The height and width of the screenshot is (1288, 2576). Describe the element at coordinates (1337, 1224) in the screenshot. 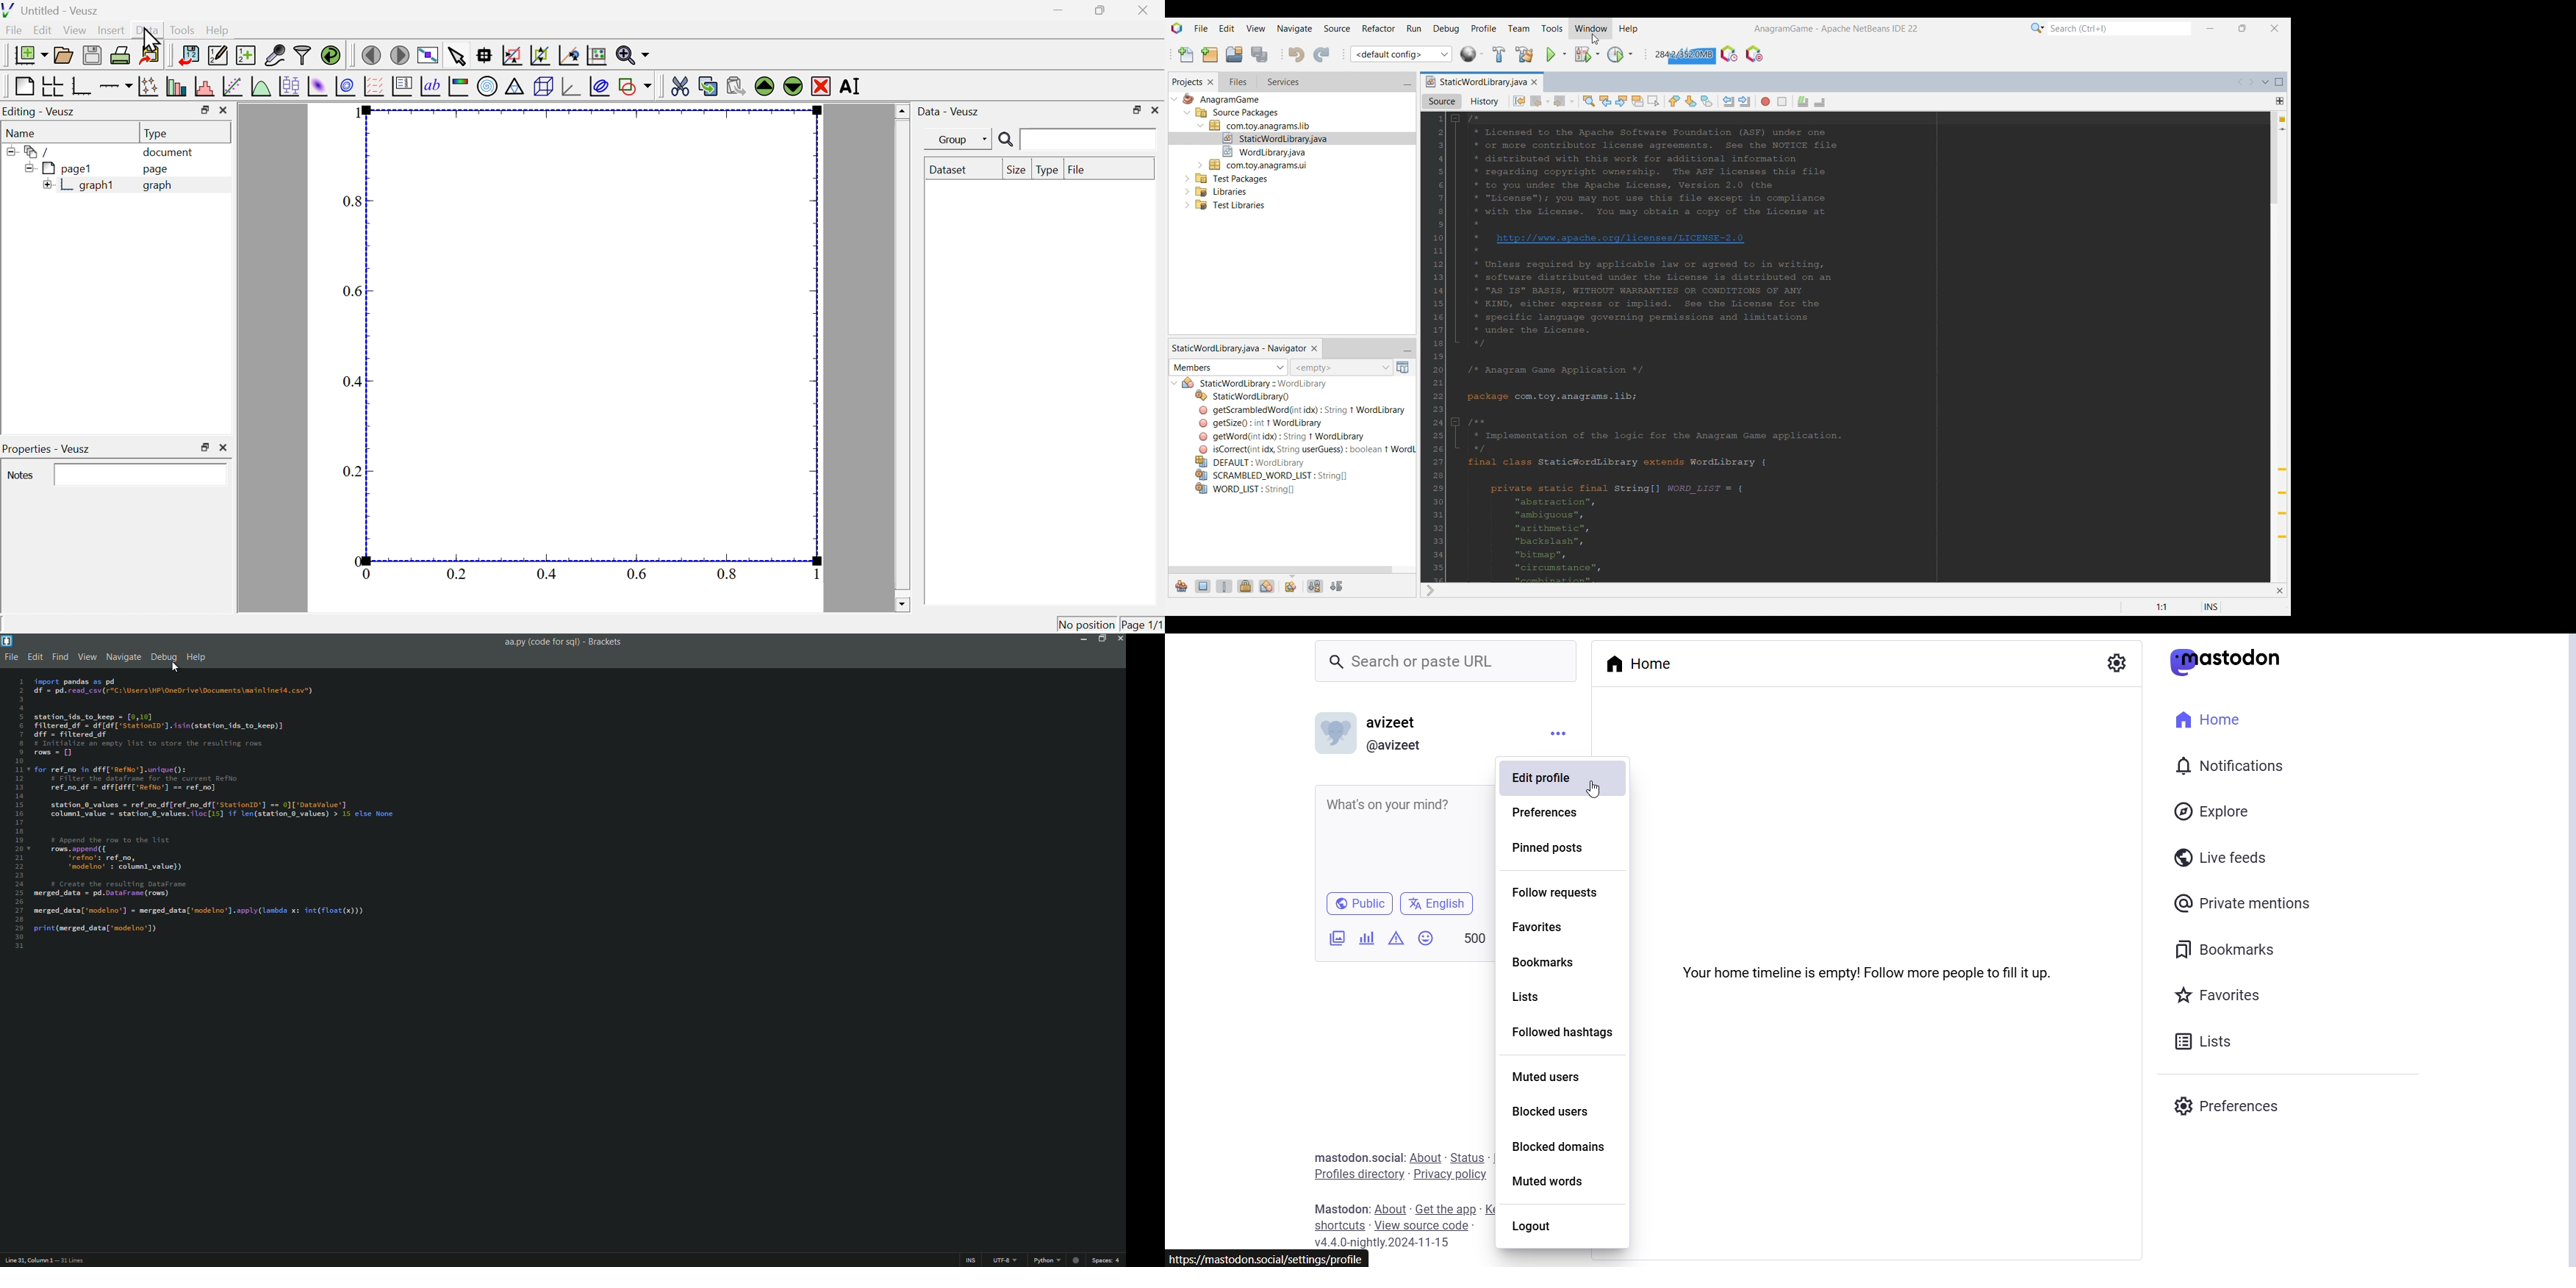

I see `Shortcuts` at that location.